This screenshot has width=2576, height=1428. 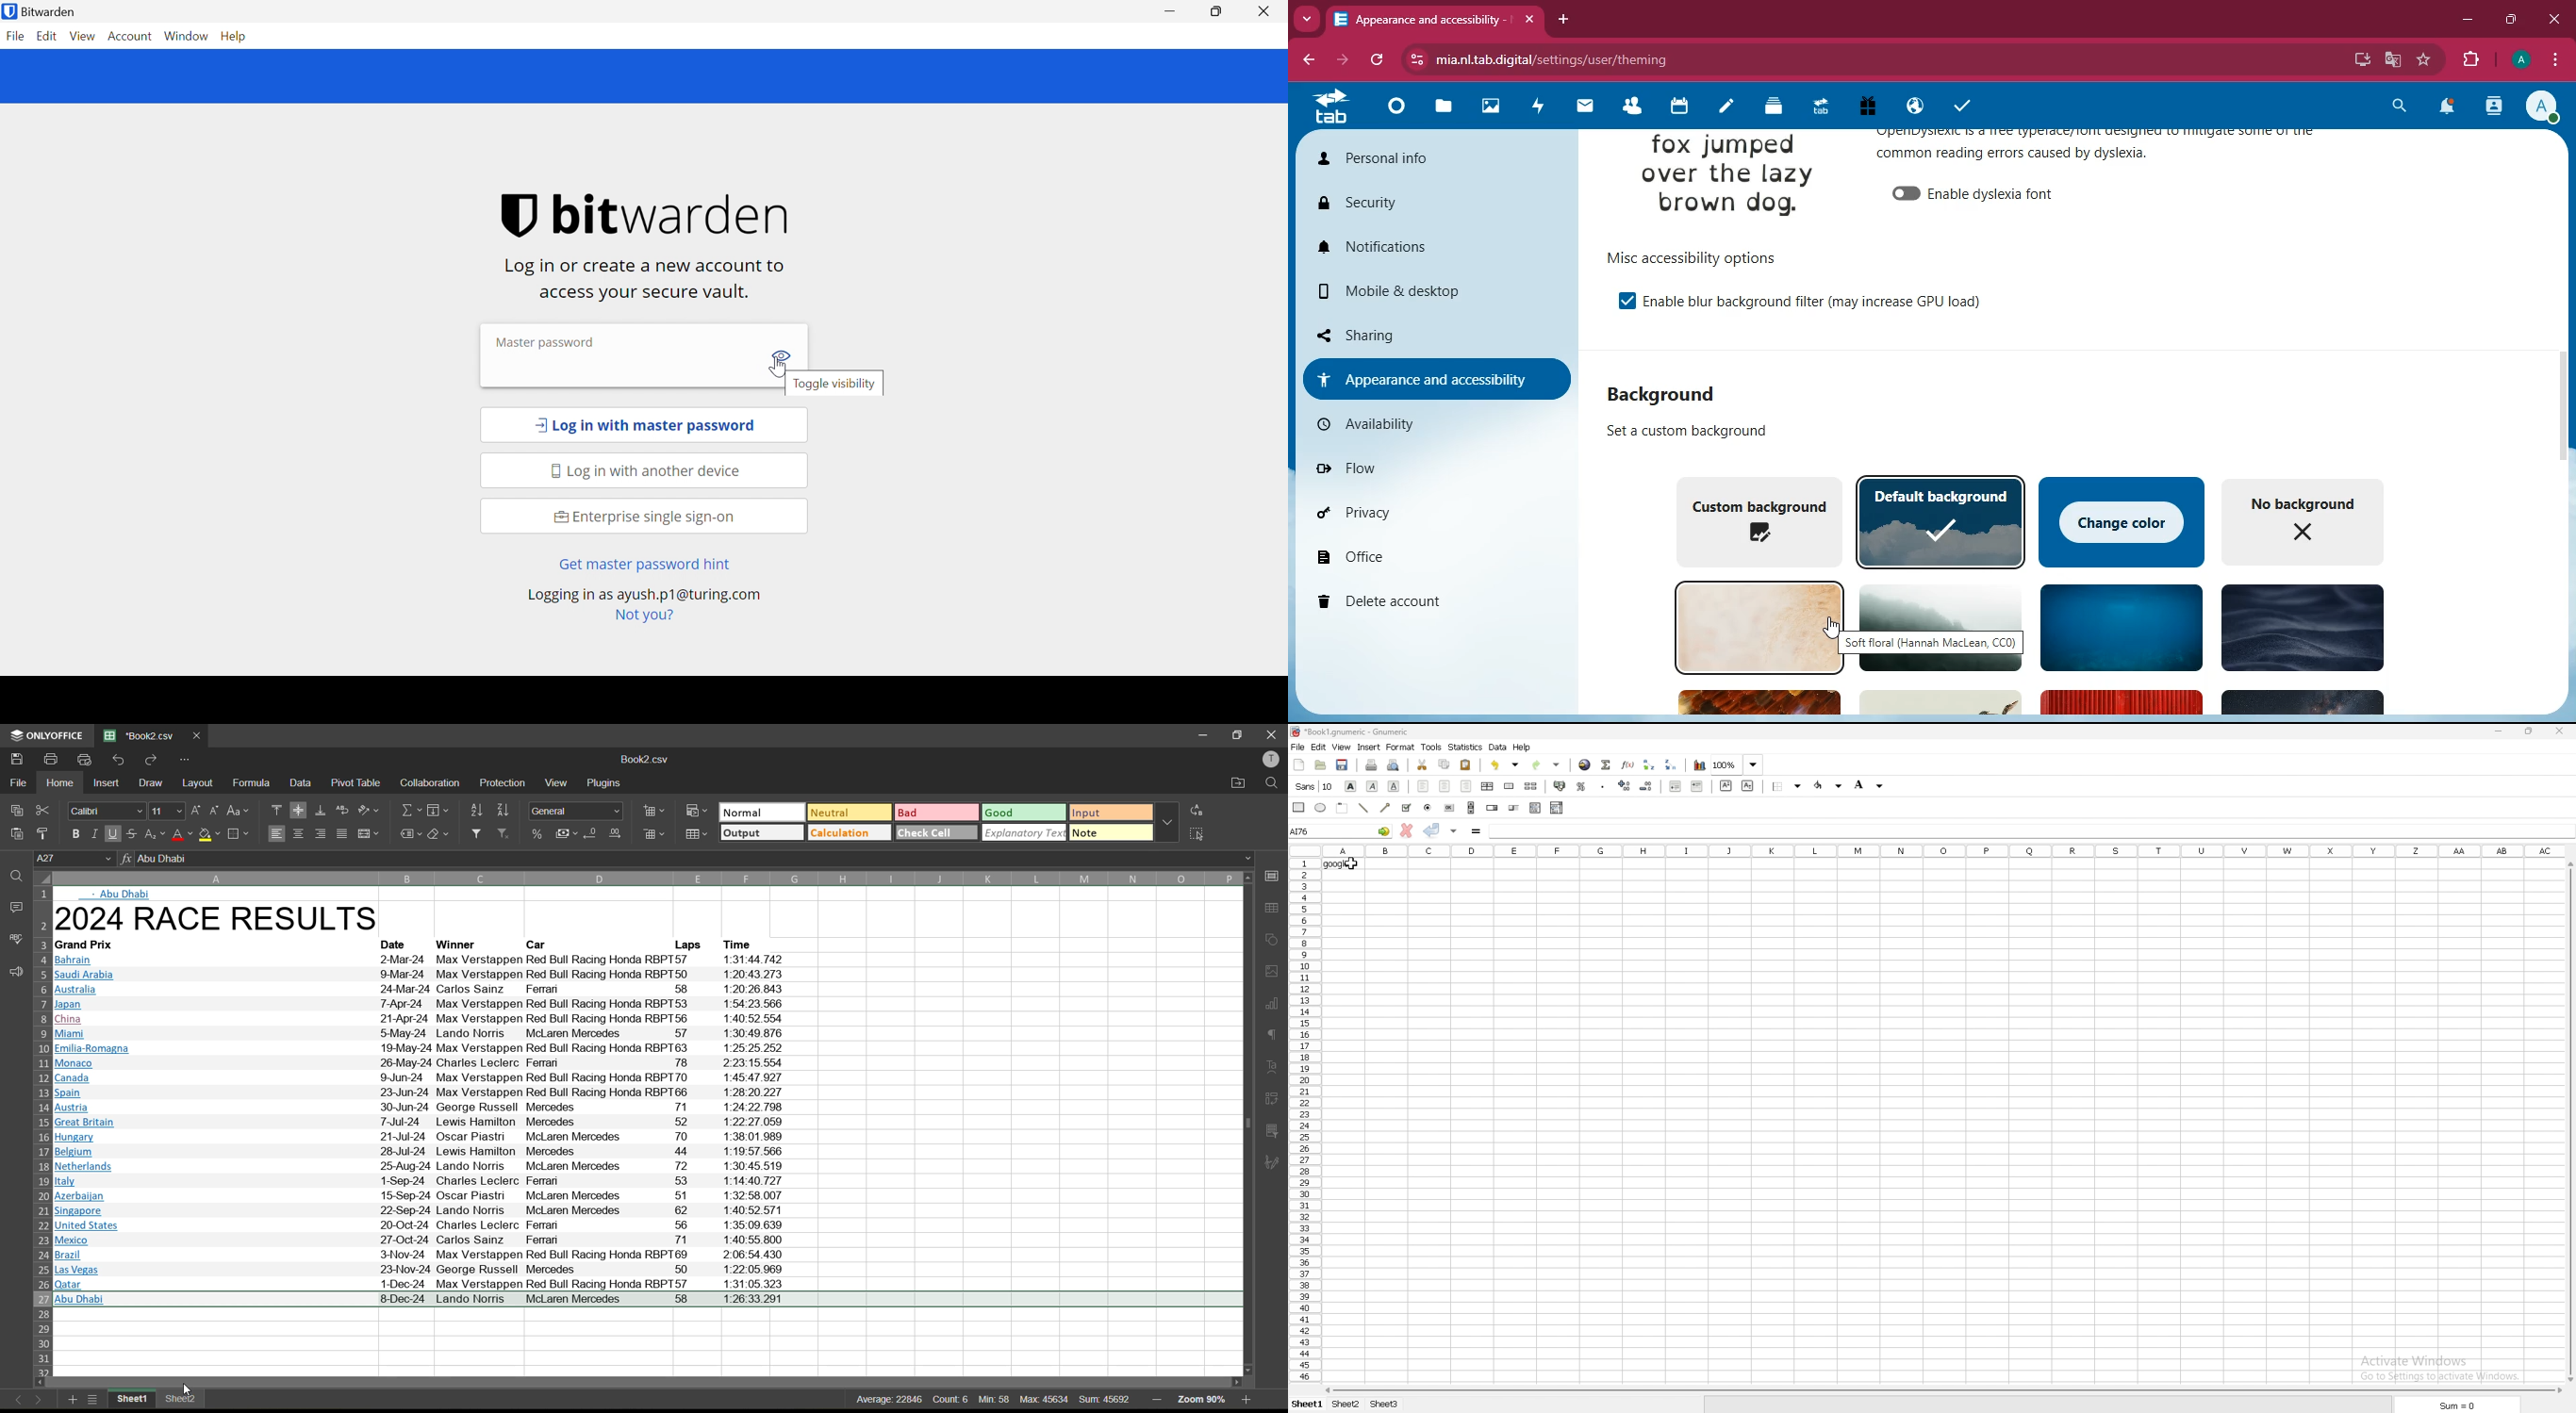 What do you see at coordinates (2107, 152) in the screenshot?
I see `appearance` at bounding box center [2107, 152].